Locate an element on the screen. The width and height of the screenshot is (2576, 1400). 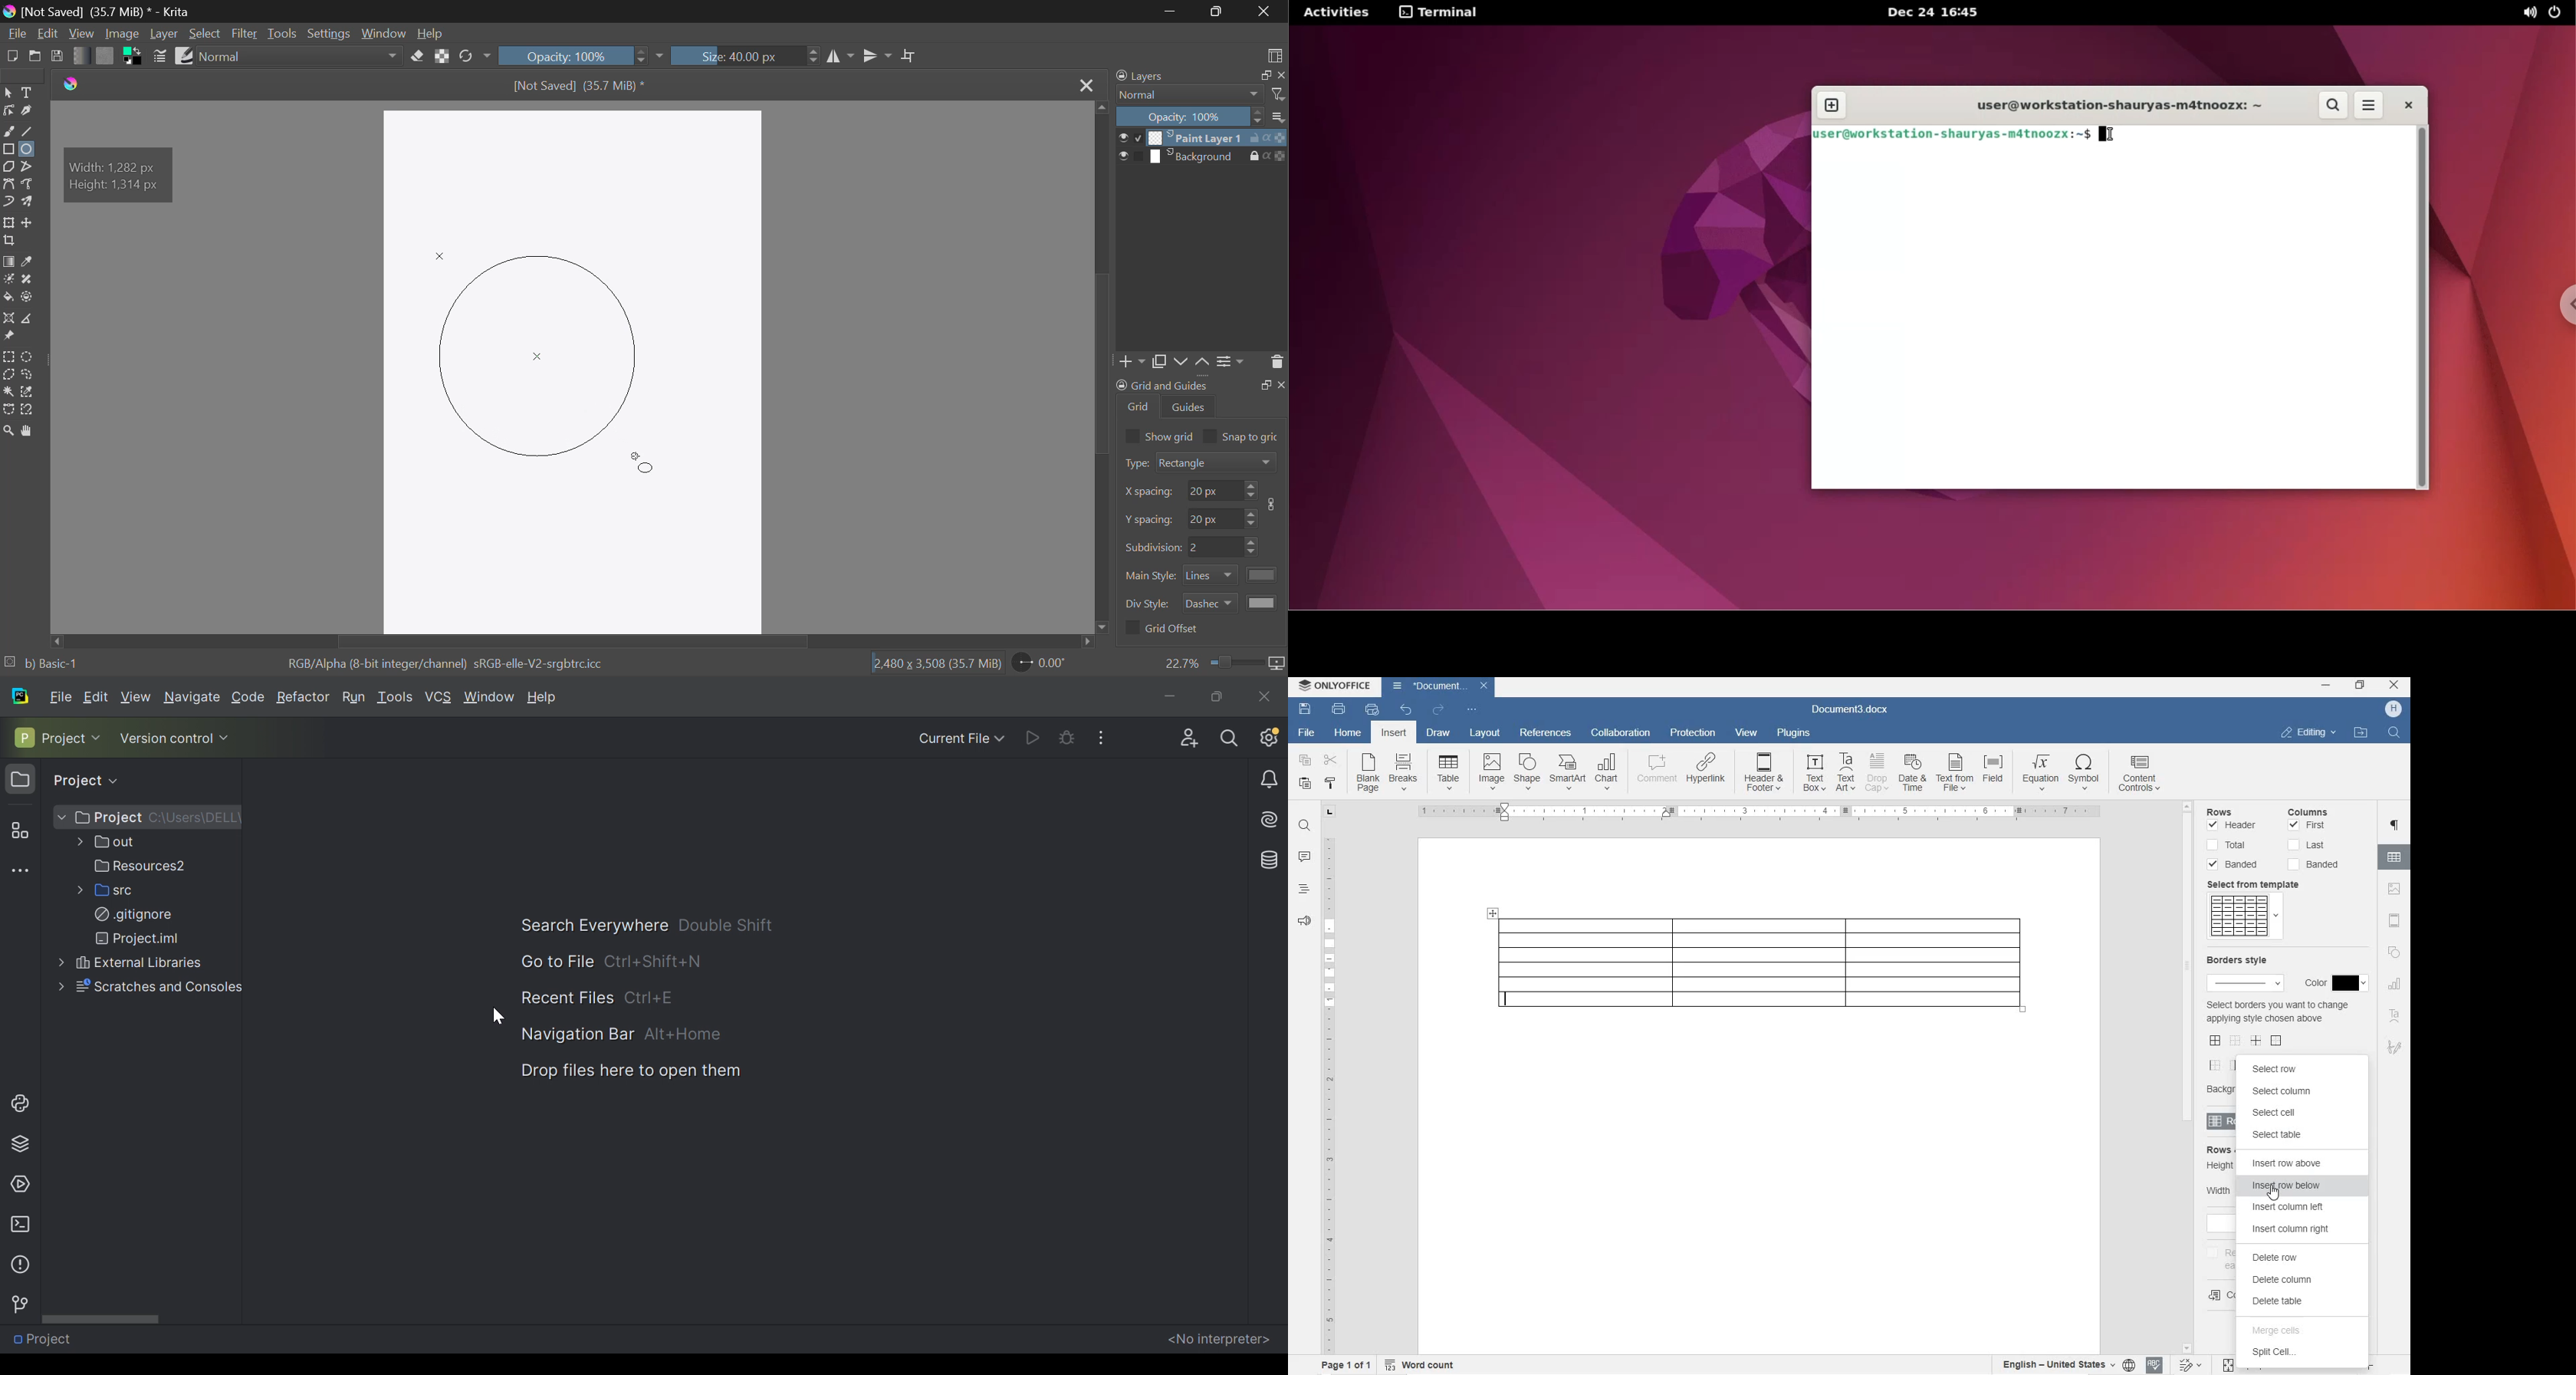
TEXT ART is located at coordinates (1845, 773).